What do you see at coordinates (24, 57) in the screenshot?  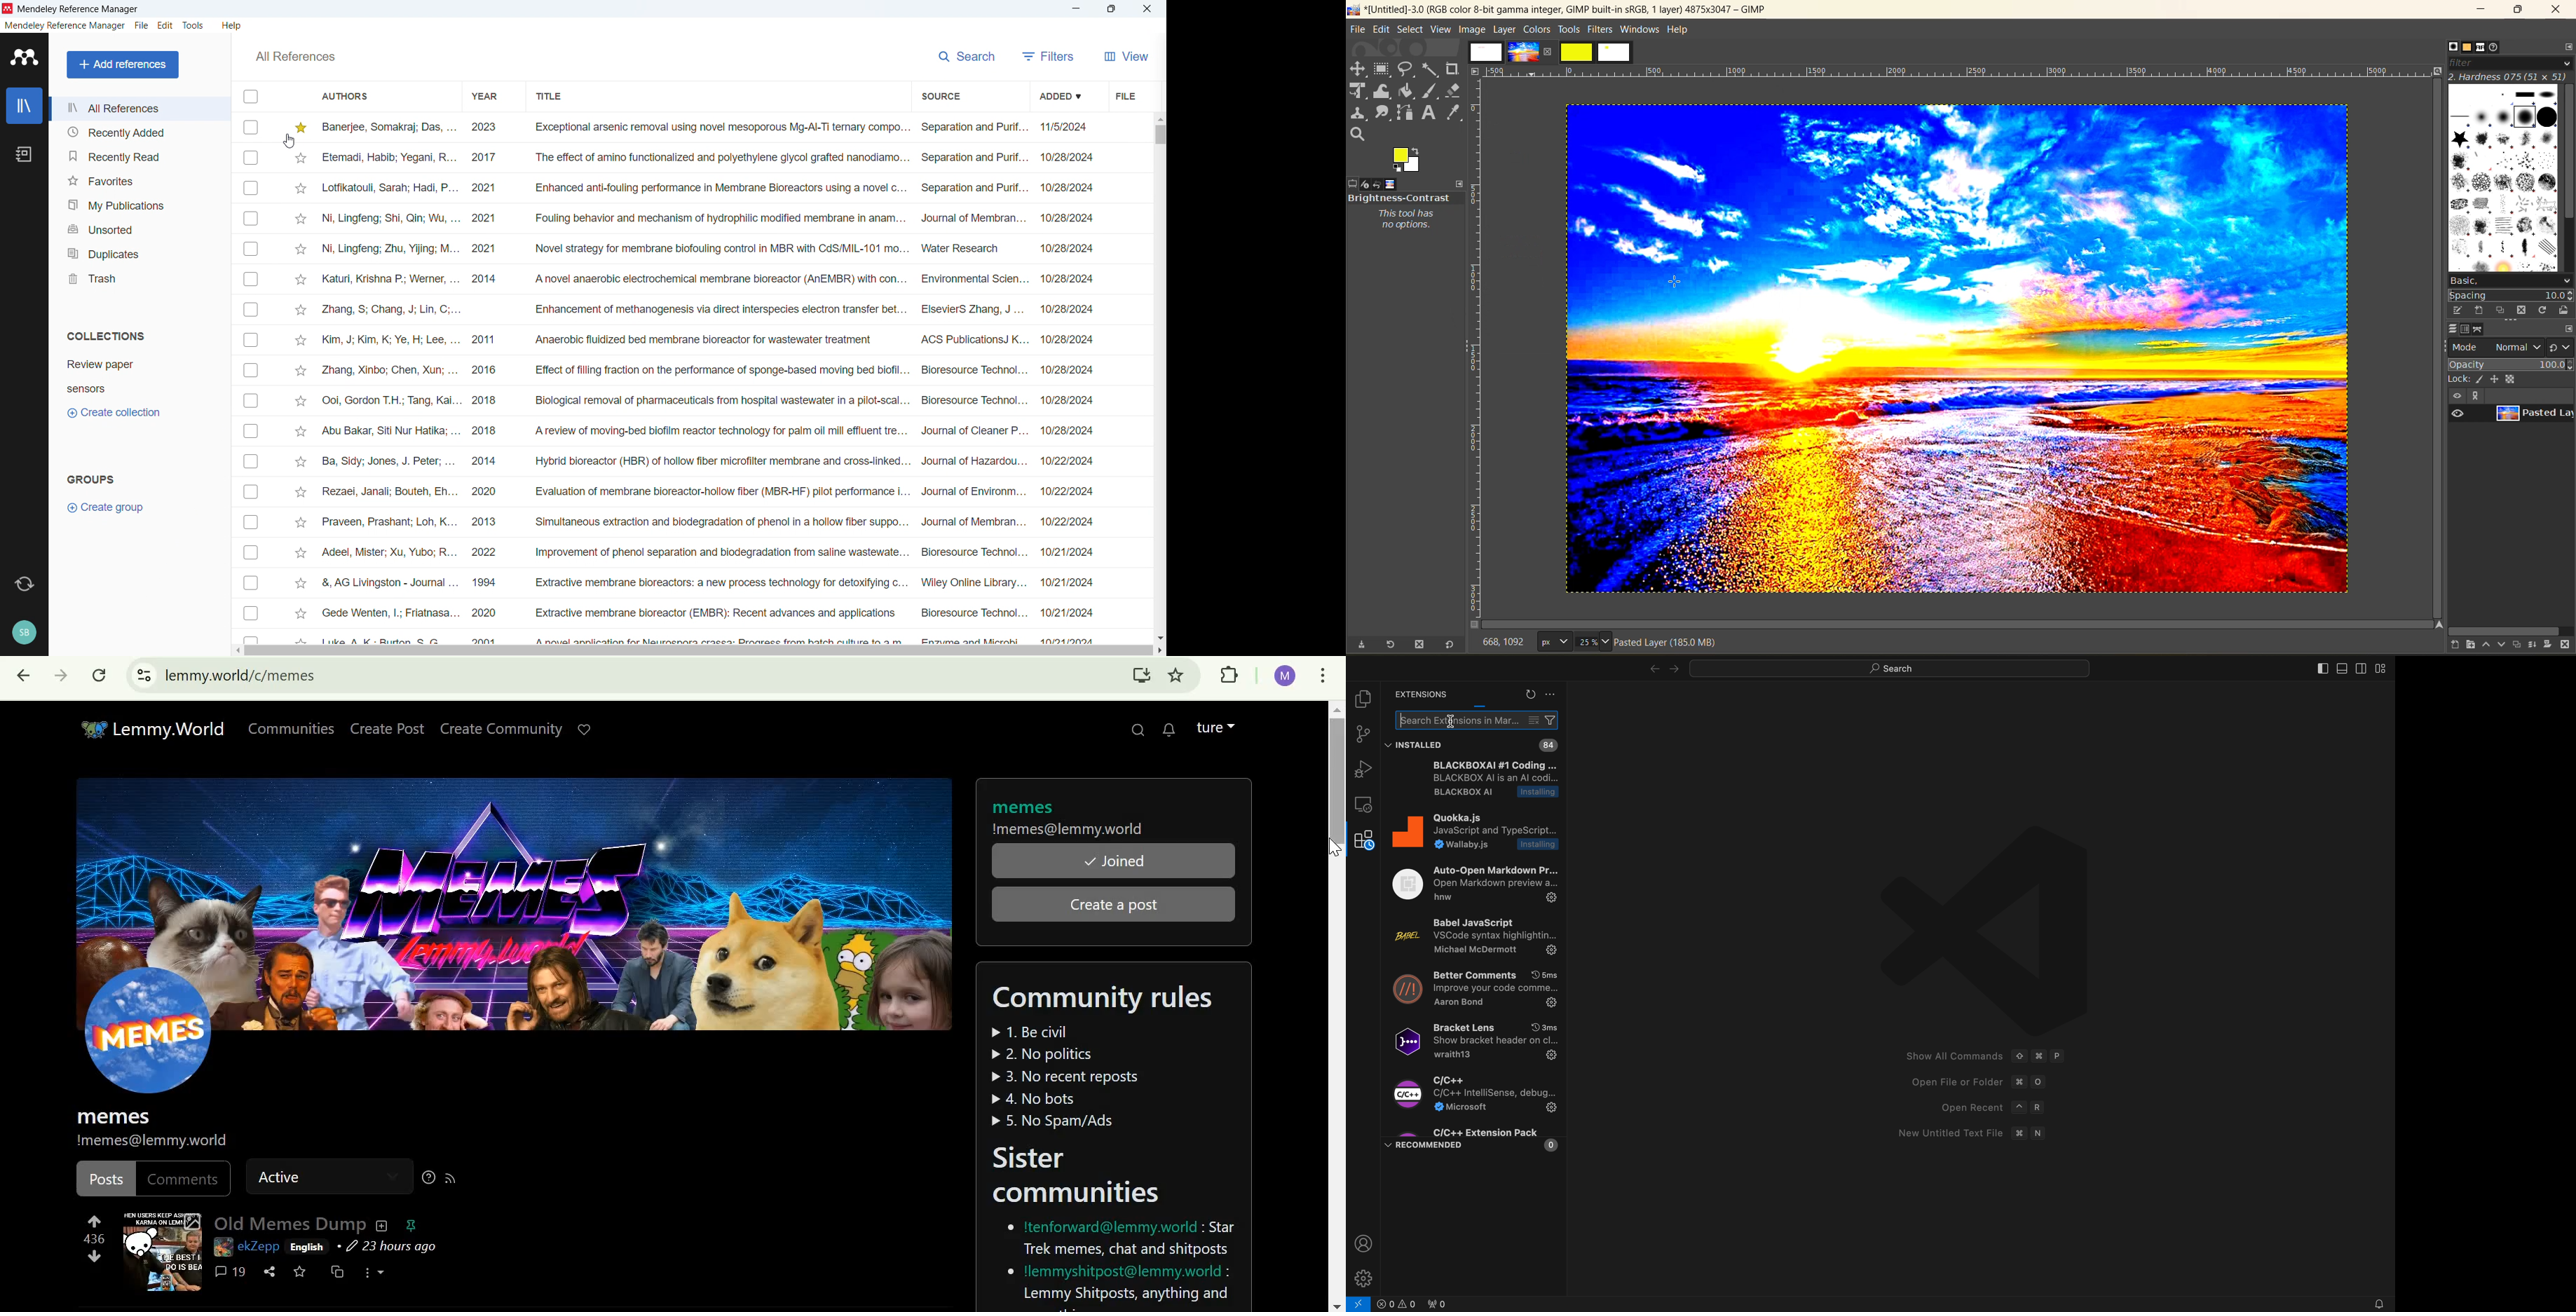 I see `logo ` at bounding box center [24, 57].